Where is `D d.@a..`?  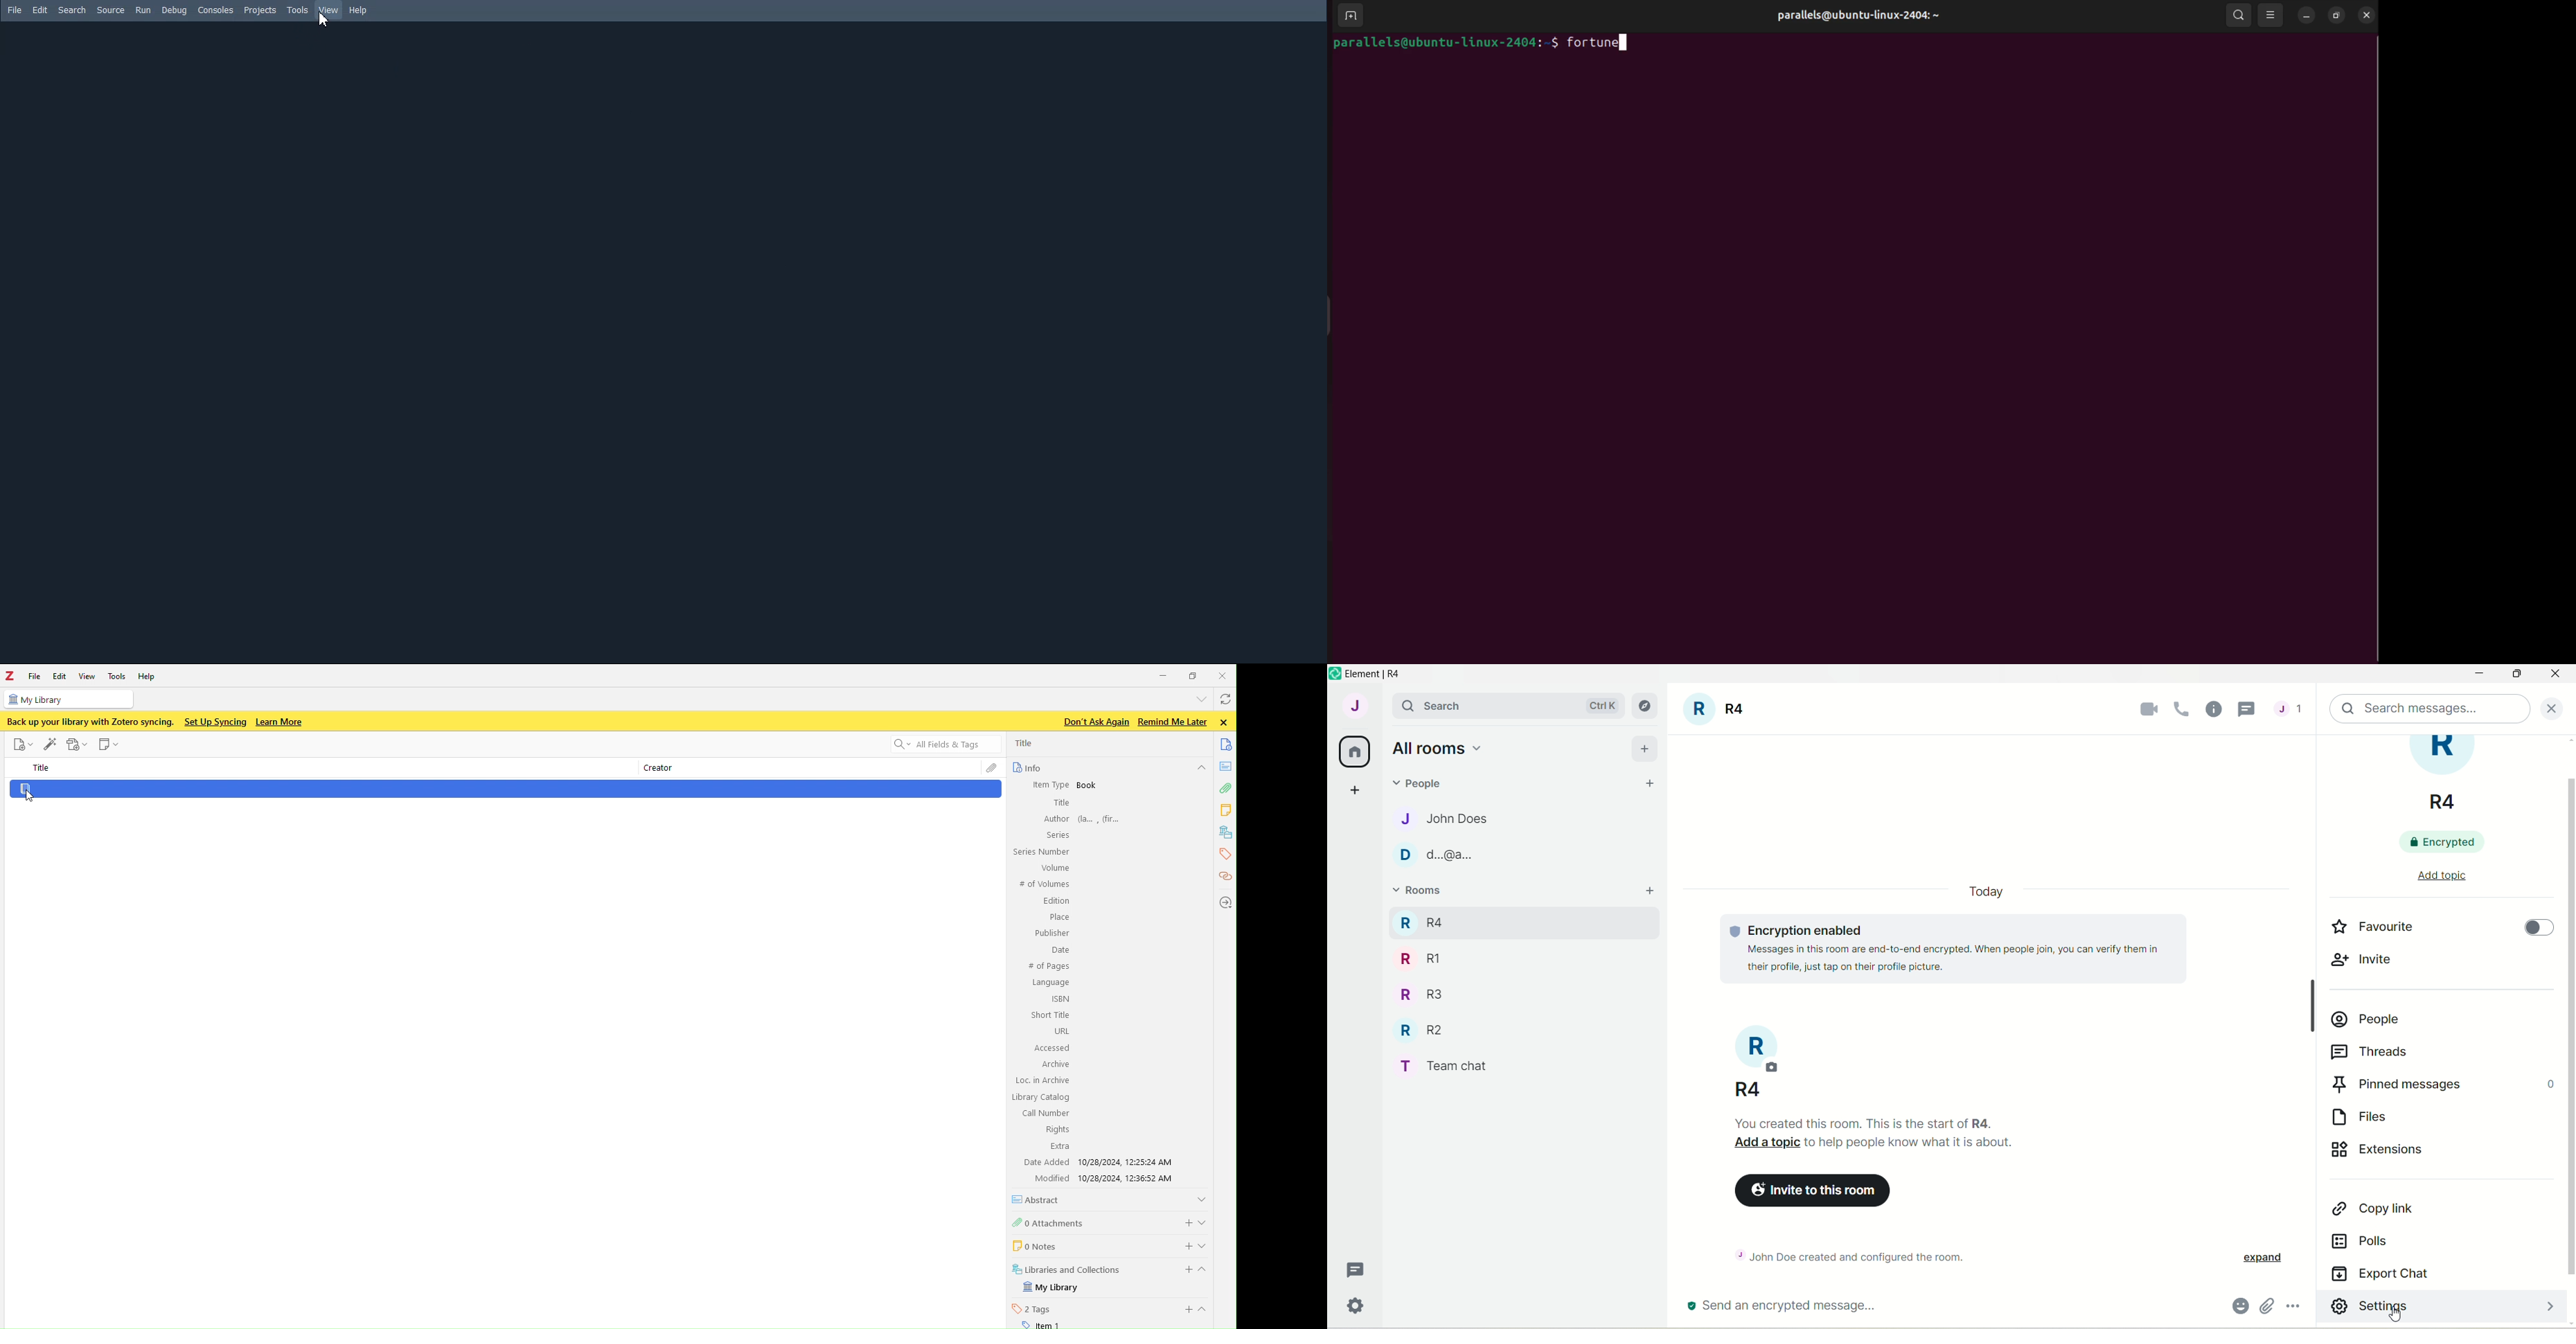
D d.@a.. is located at coordinates (1432, 855).